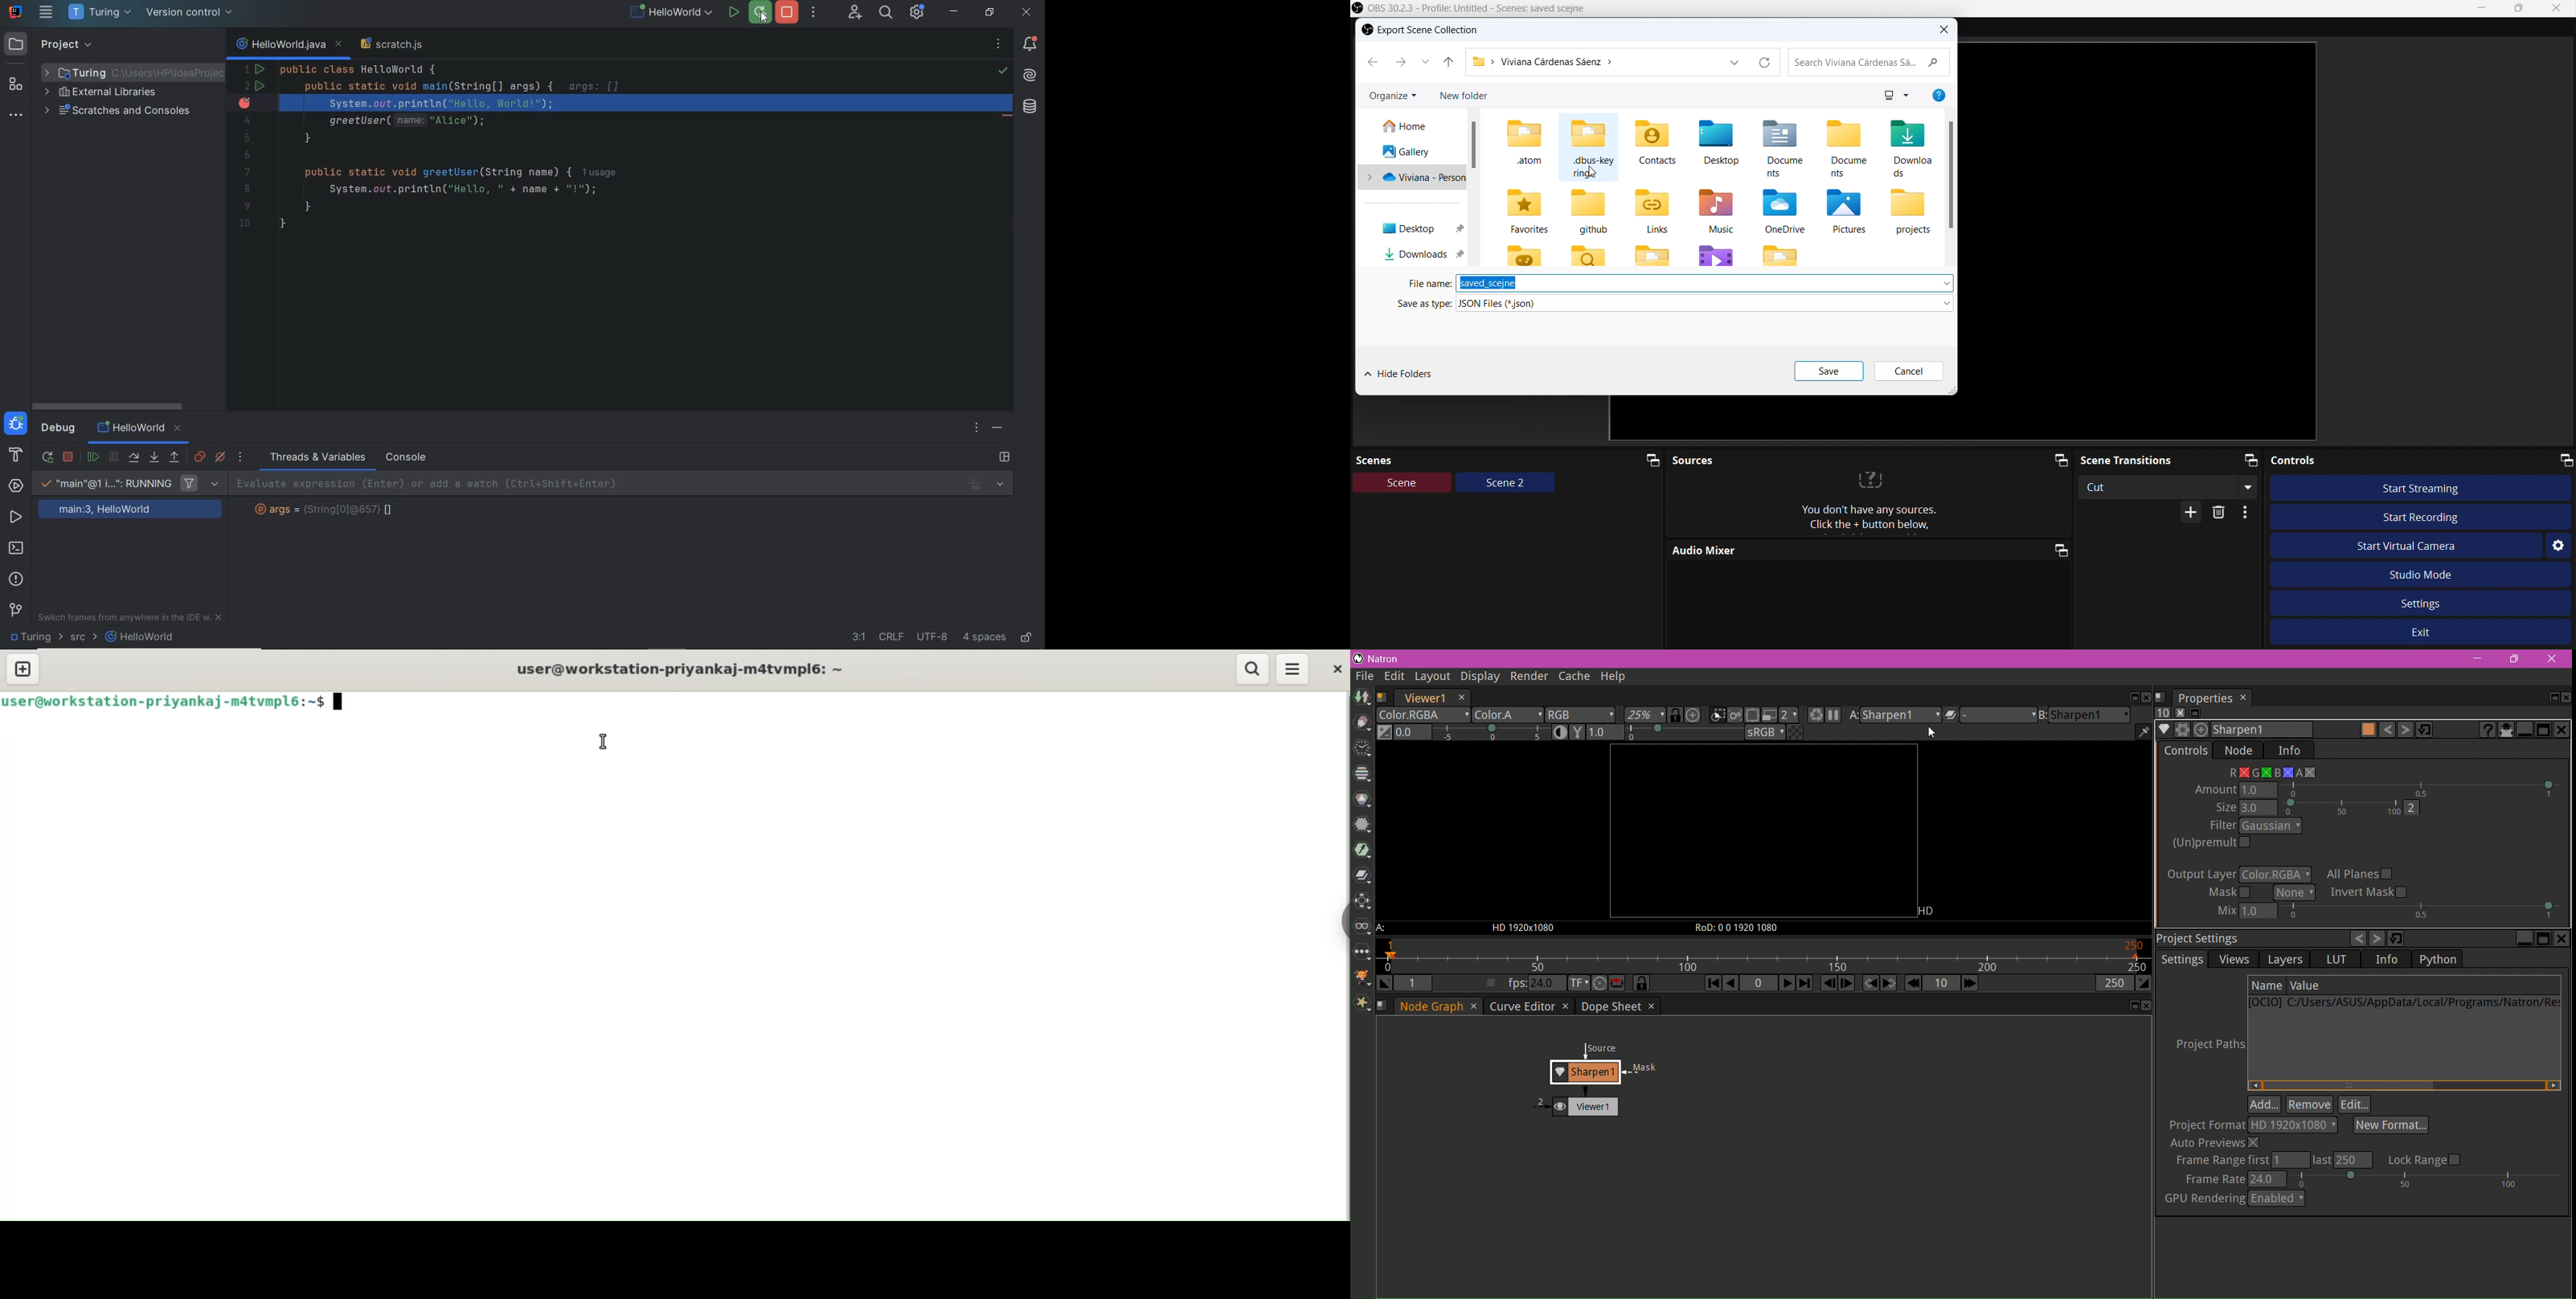  Describe the element at coordinates (1294, 669) in the screenshot. I see `menu` at that location.